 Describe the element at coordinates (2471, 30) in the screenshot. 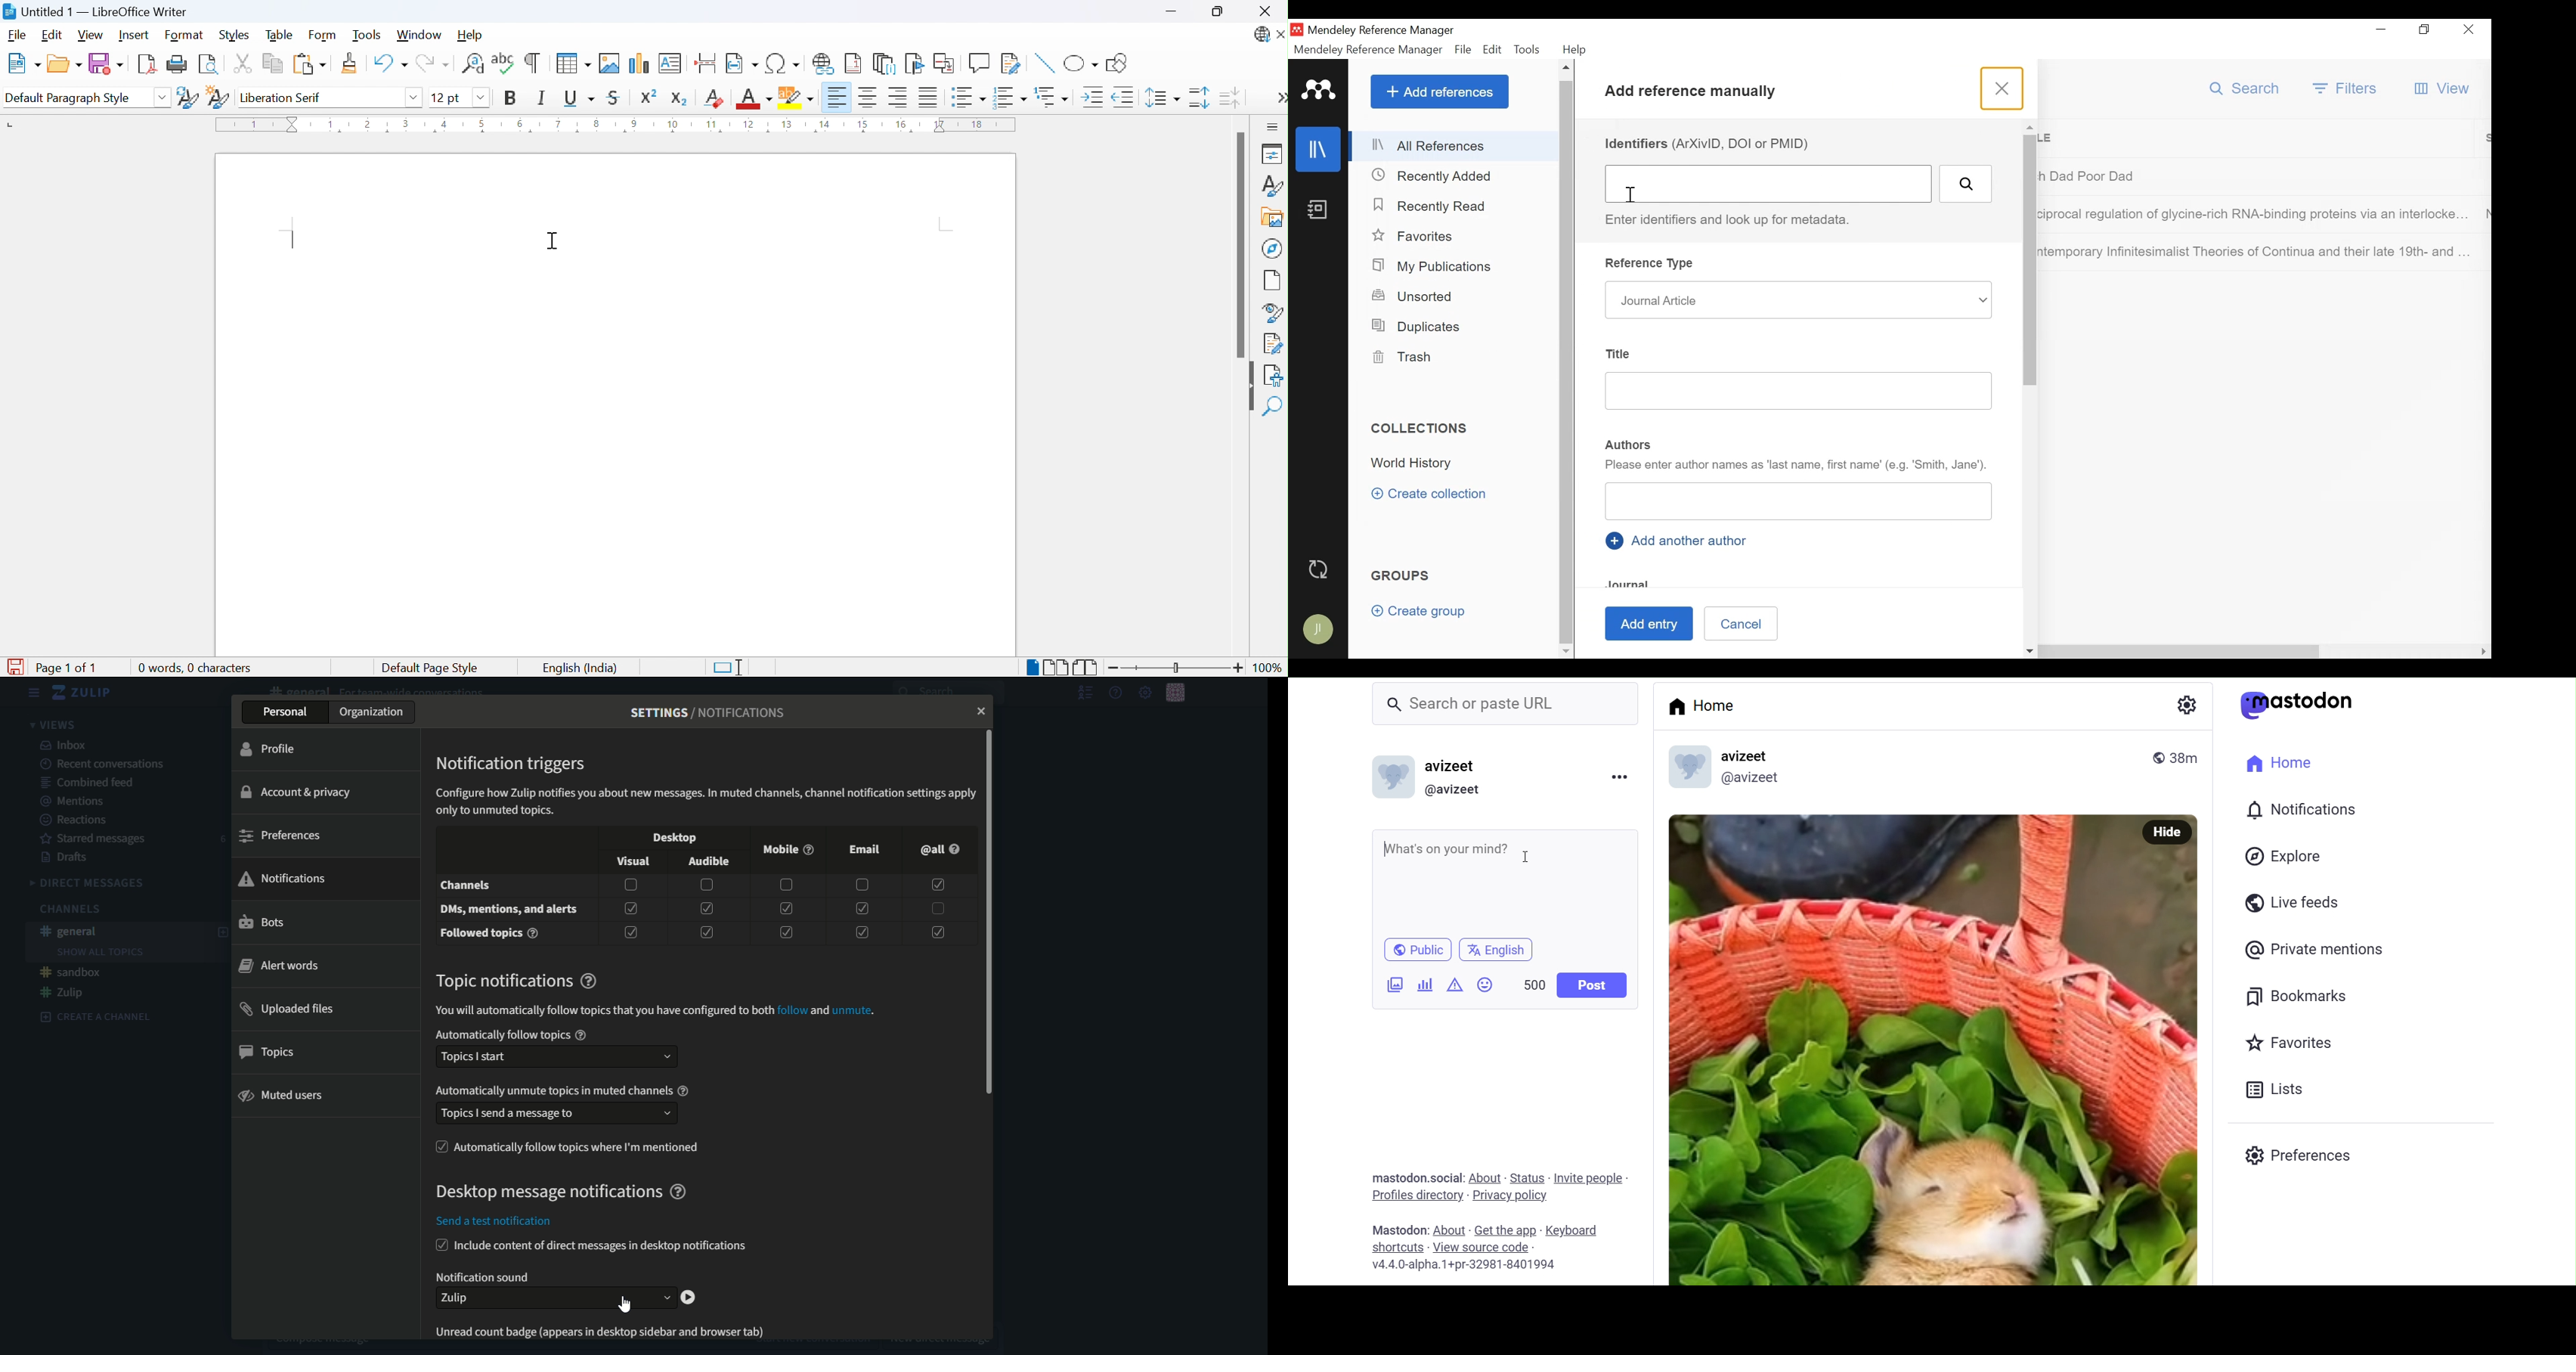

I see `Close` at that location.